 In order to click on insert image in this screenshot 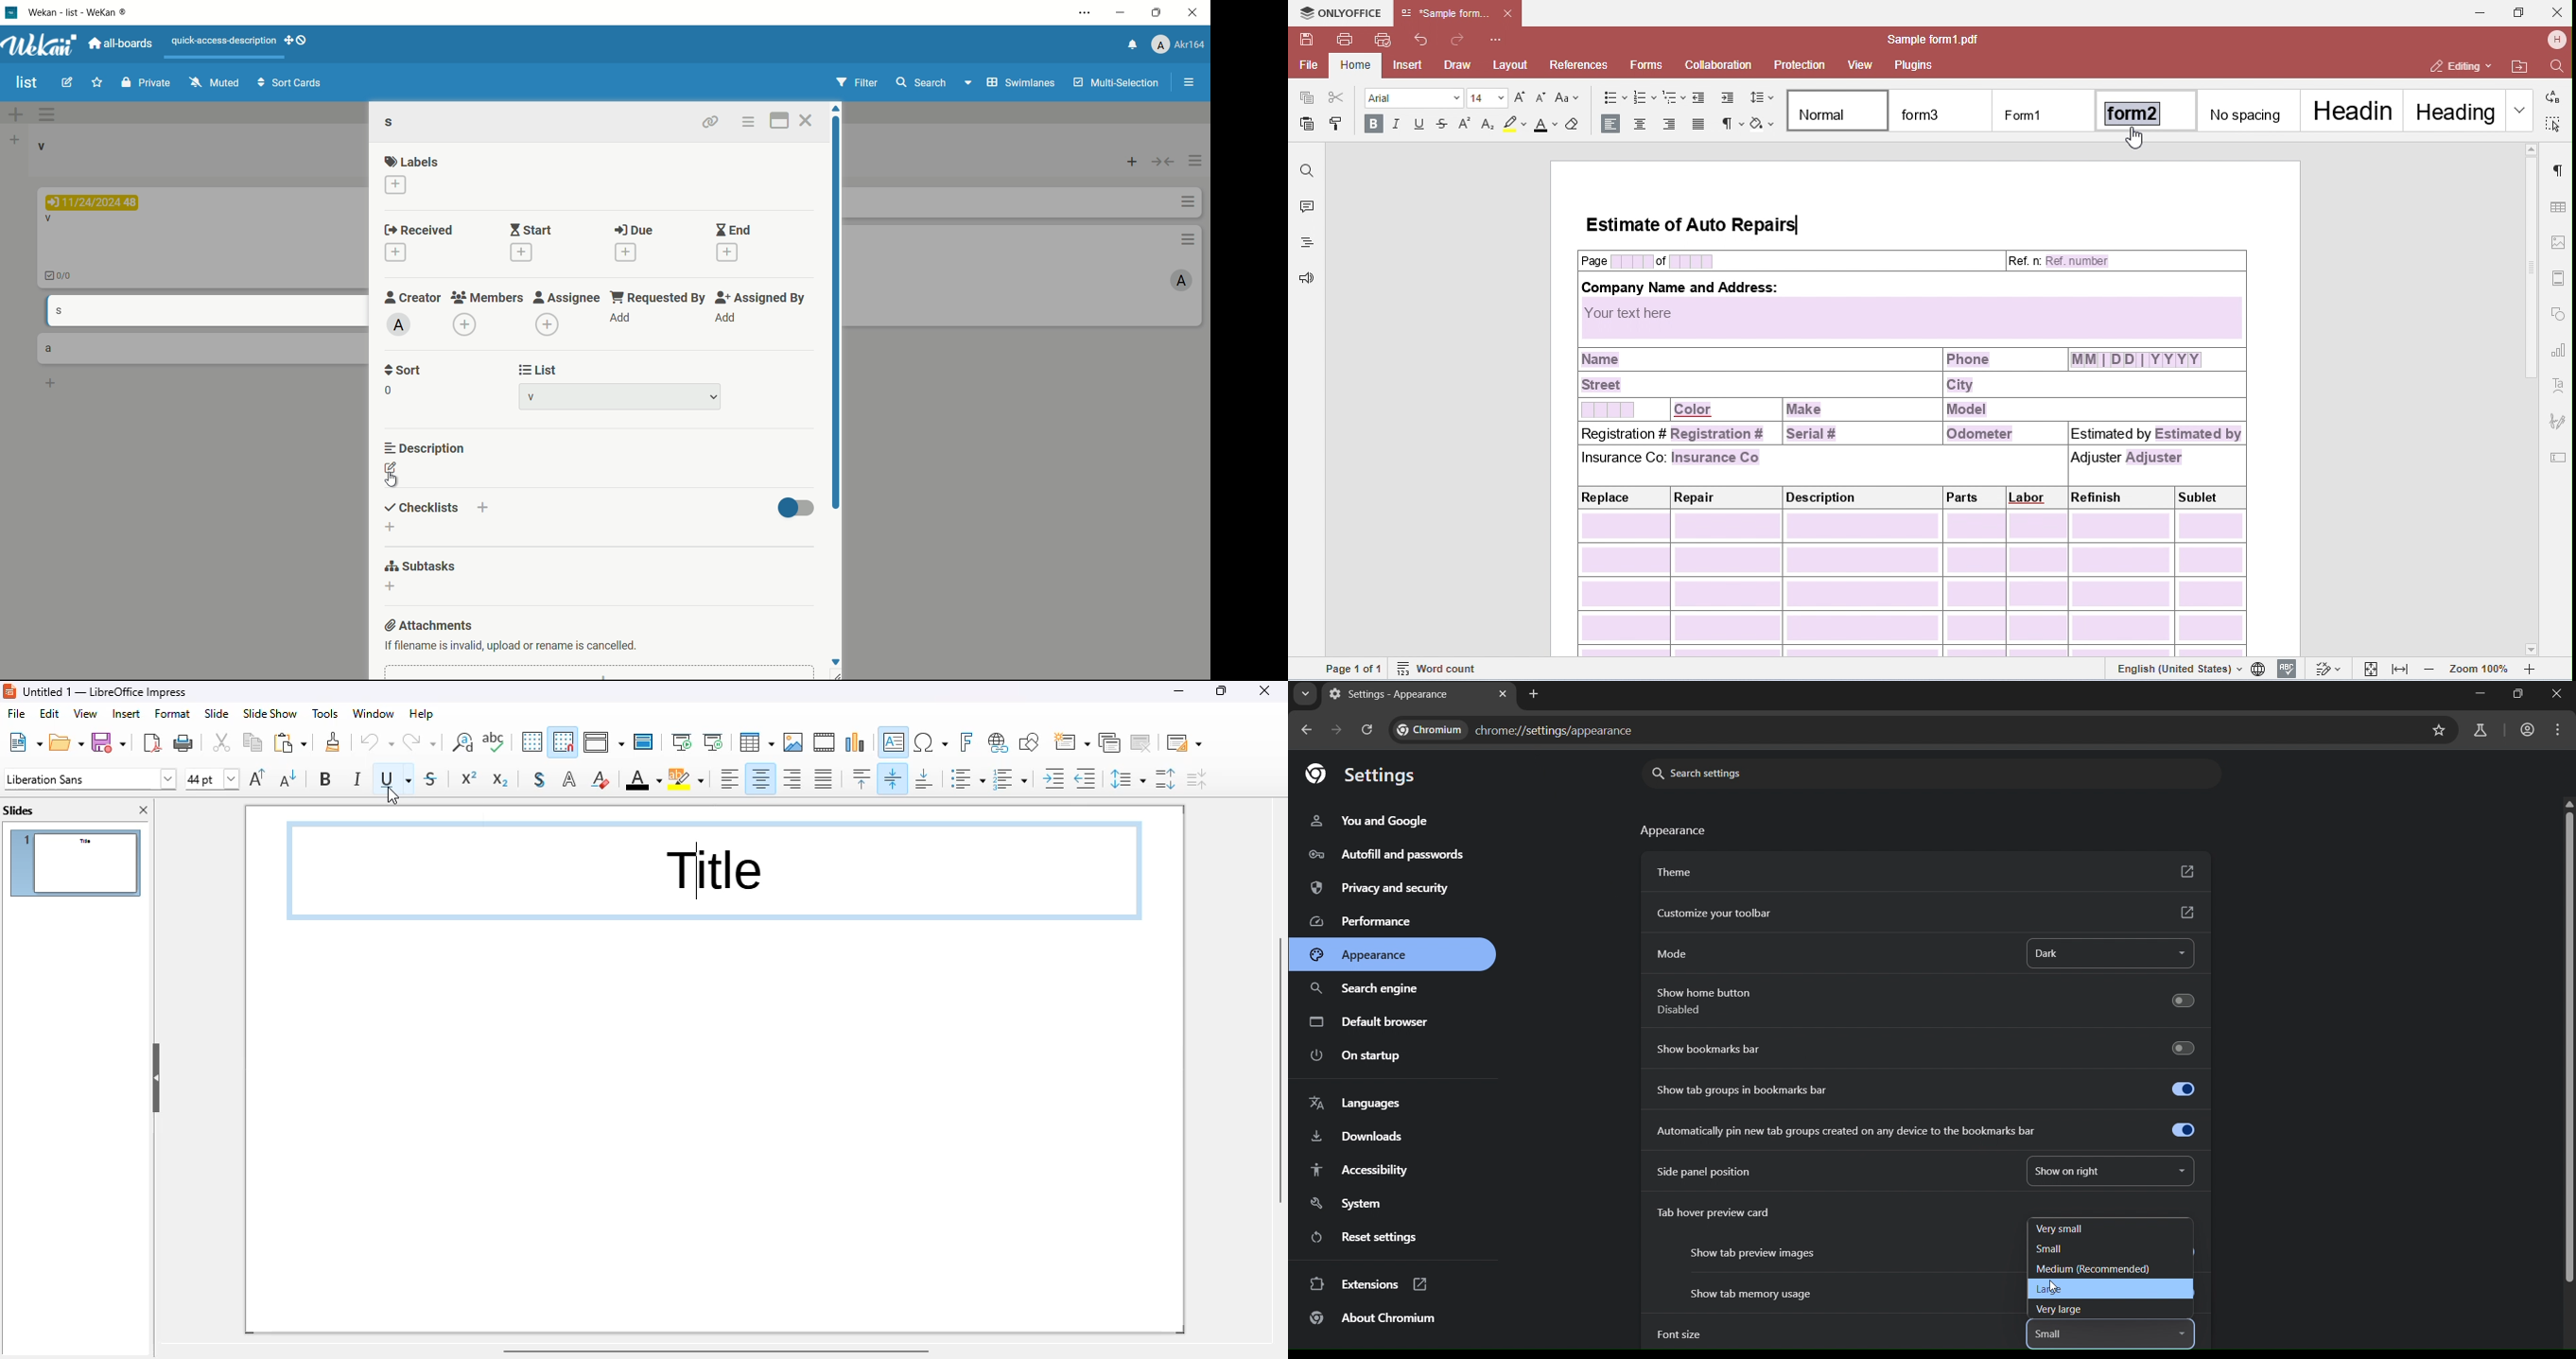, I will do `click(794, 742)`.